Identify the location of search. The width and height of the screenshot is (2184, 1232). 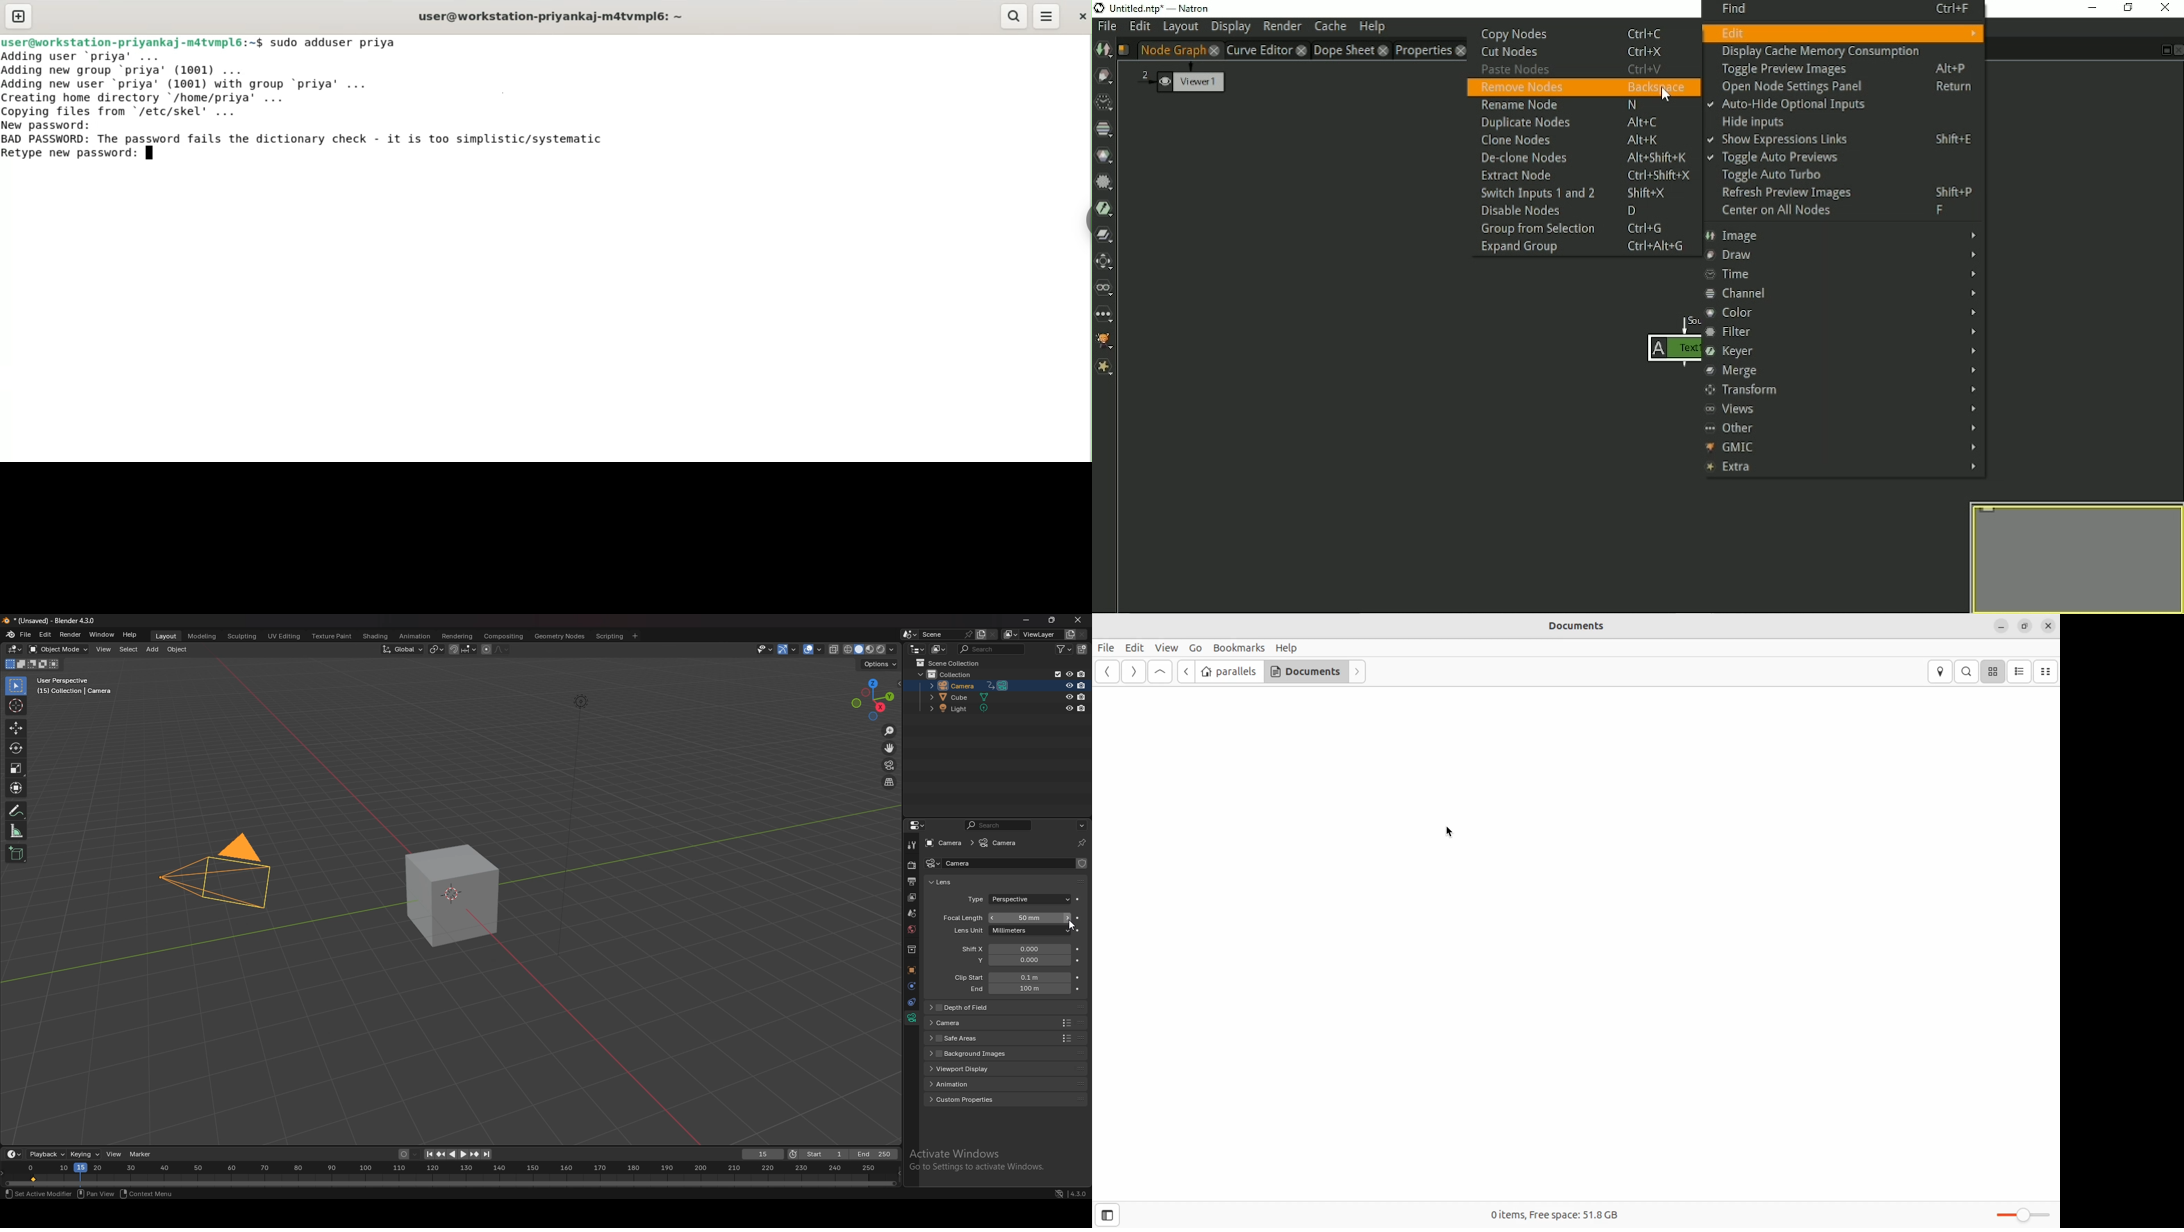
(1015, 17).